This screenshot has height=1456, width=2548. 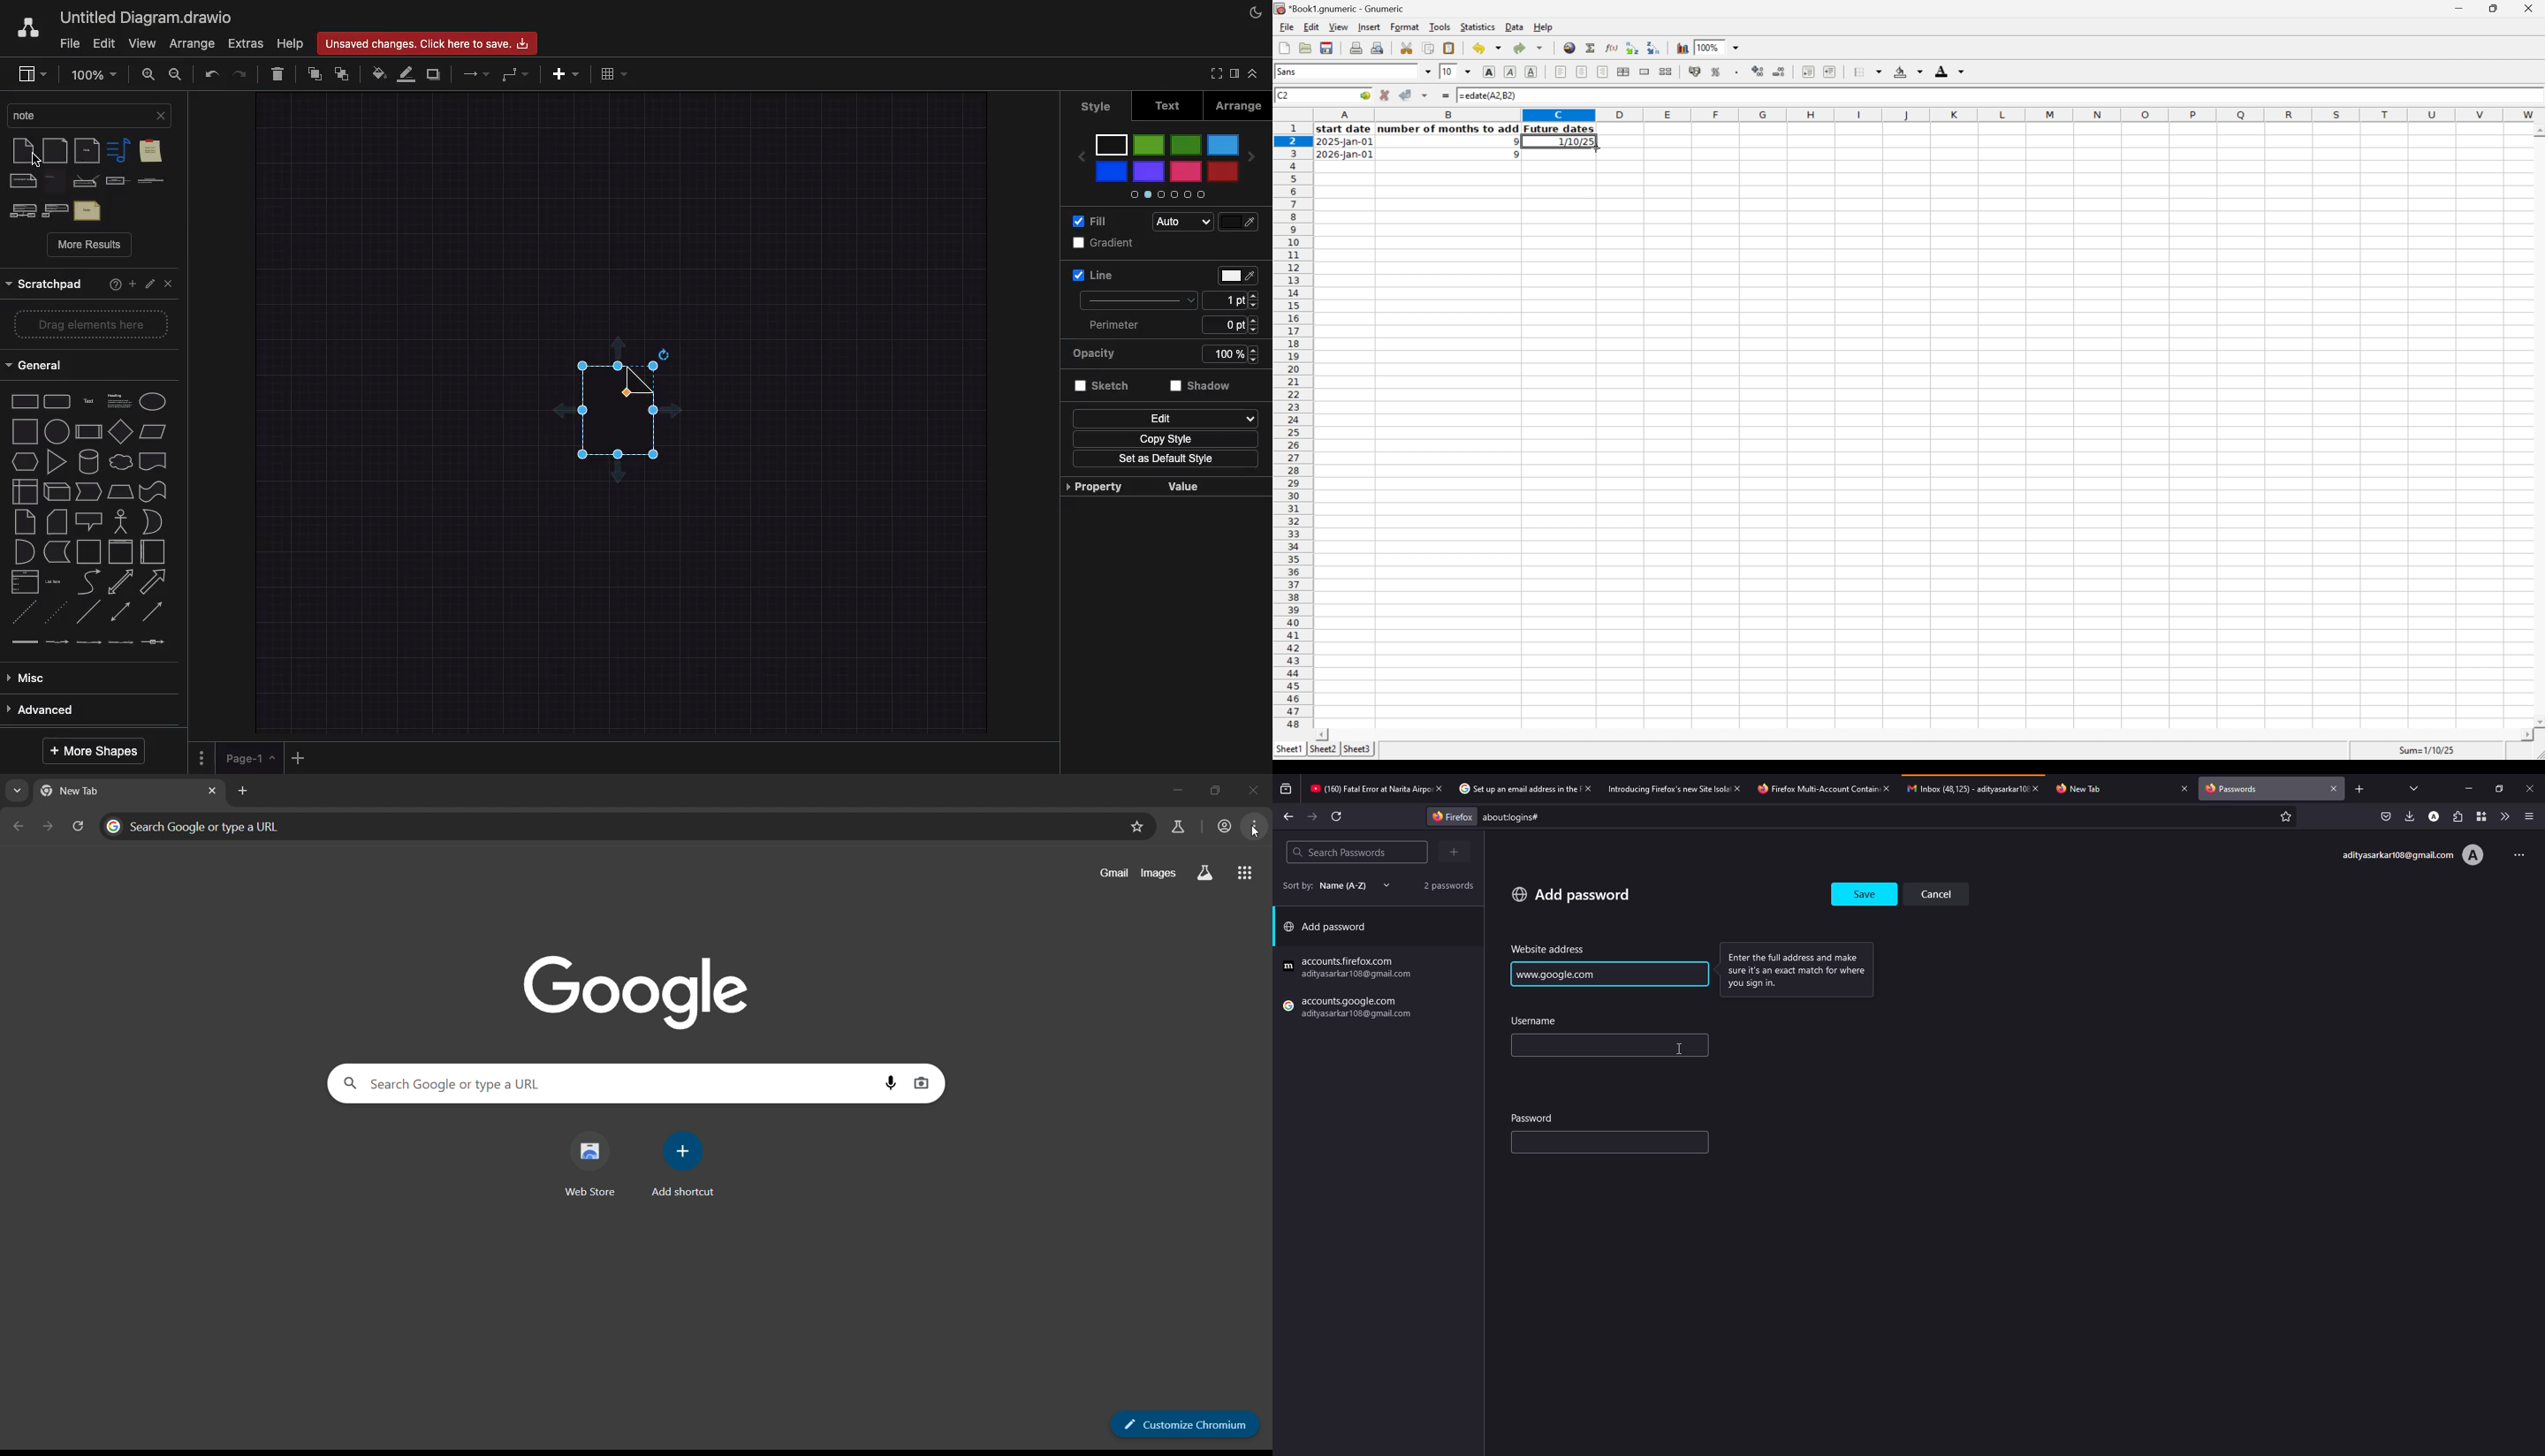 What do you see at coordinates (2530, 788) in the screenshot?
I see `close` at bounding box center [2530, 788].